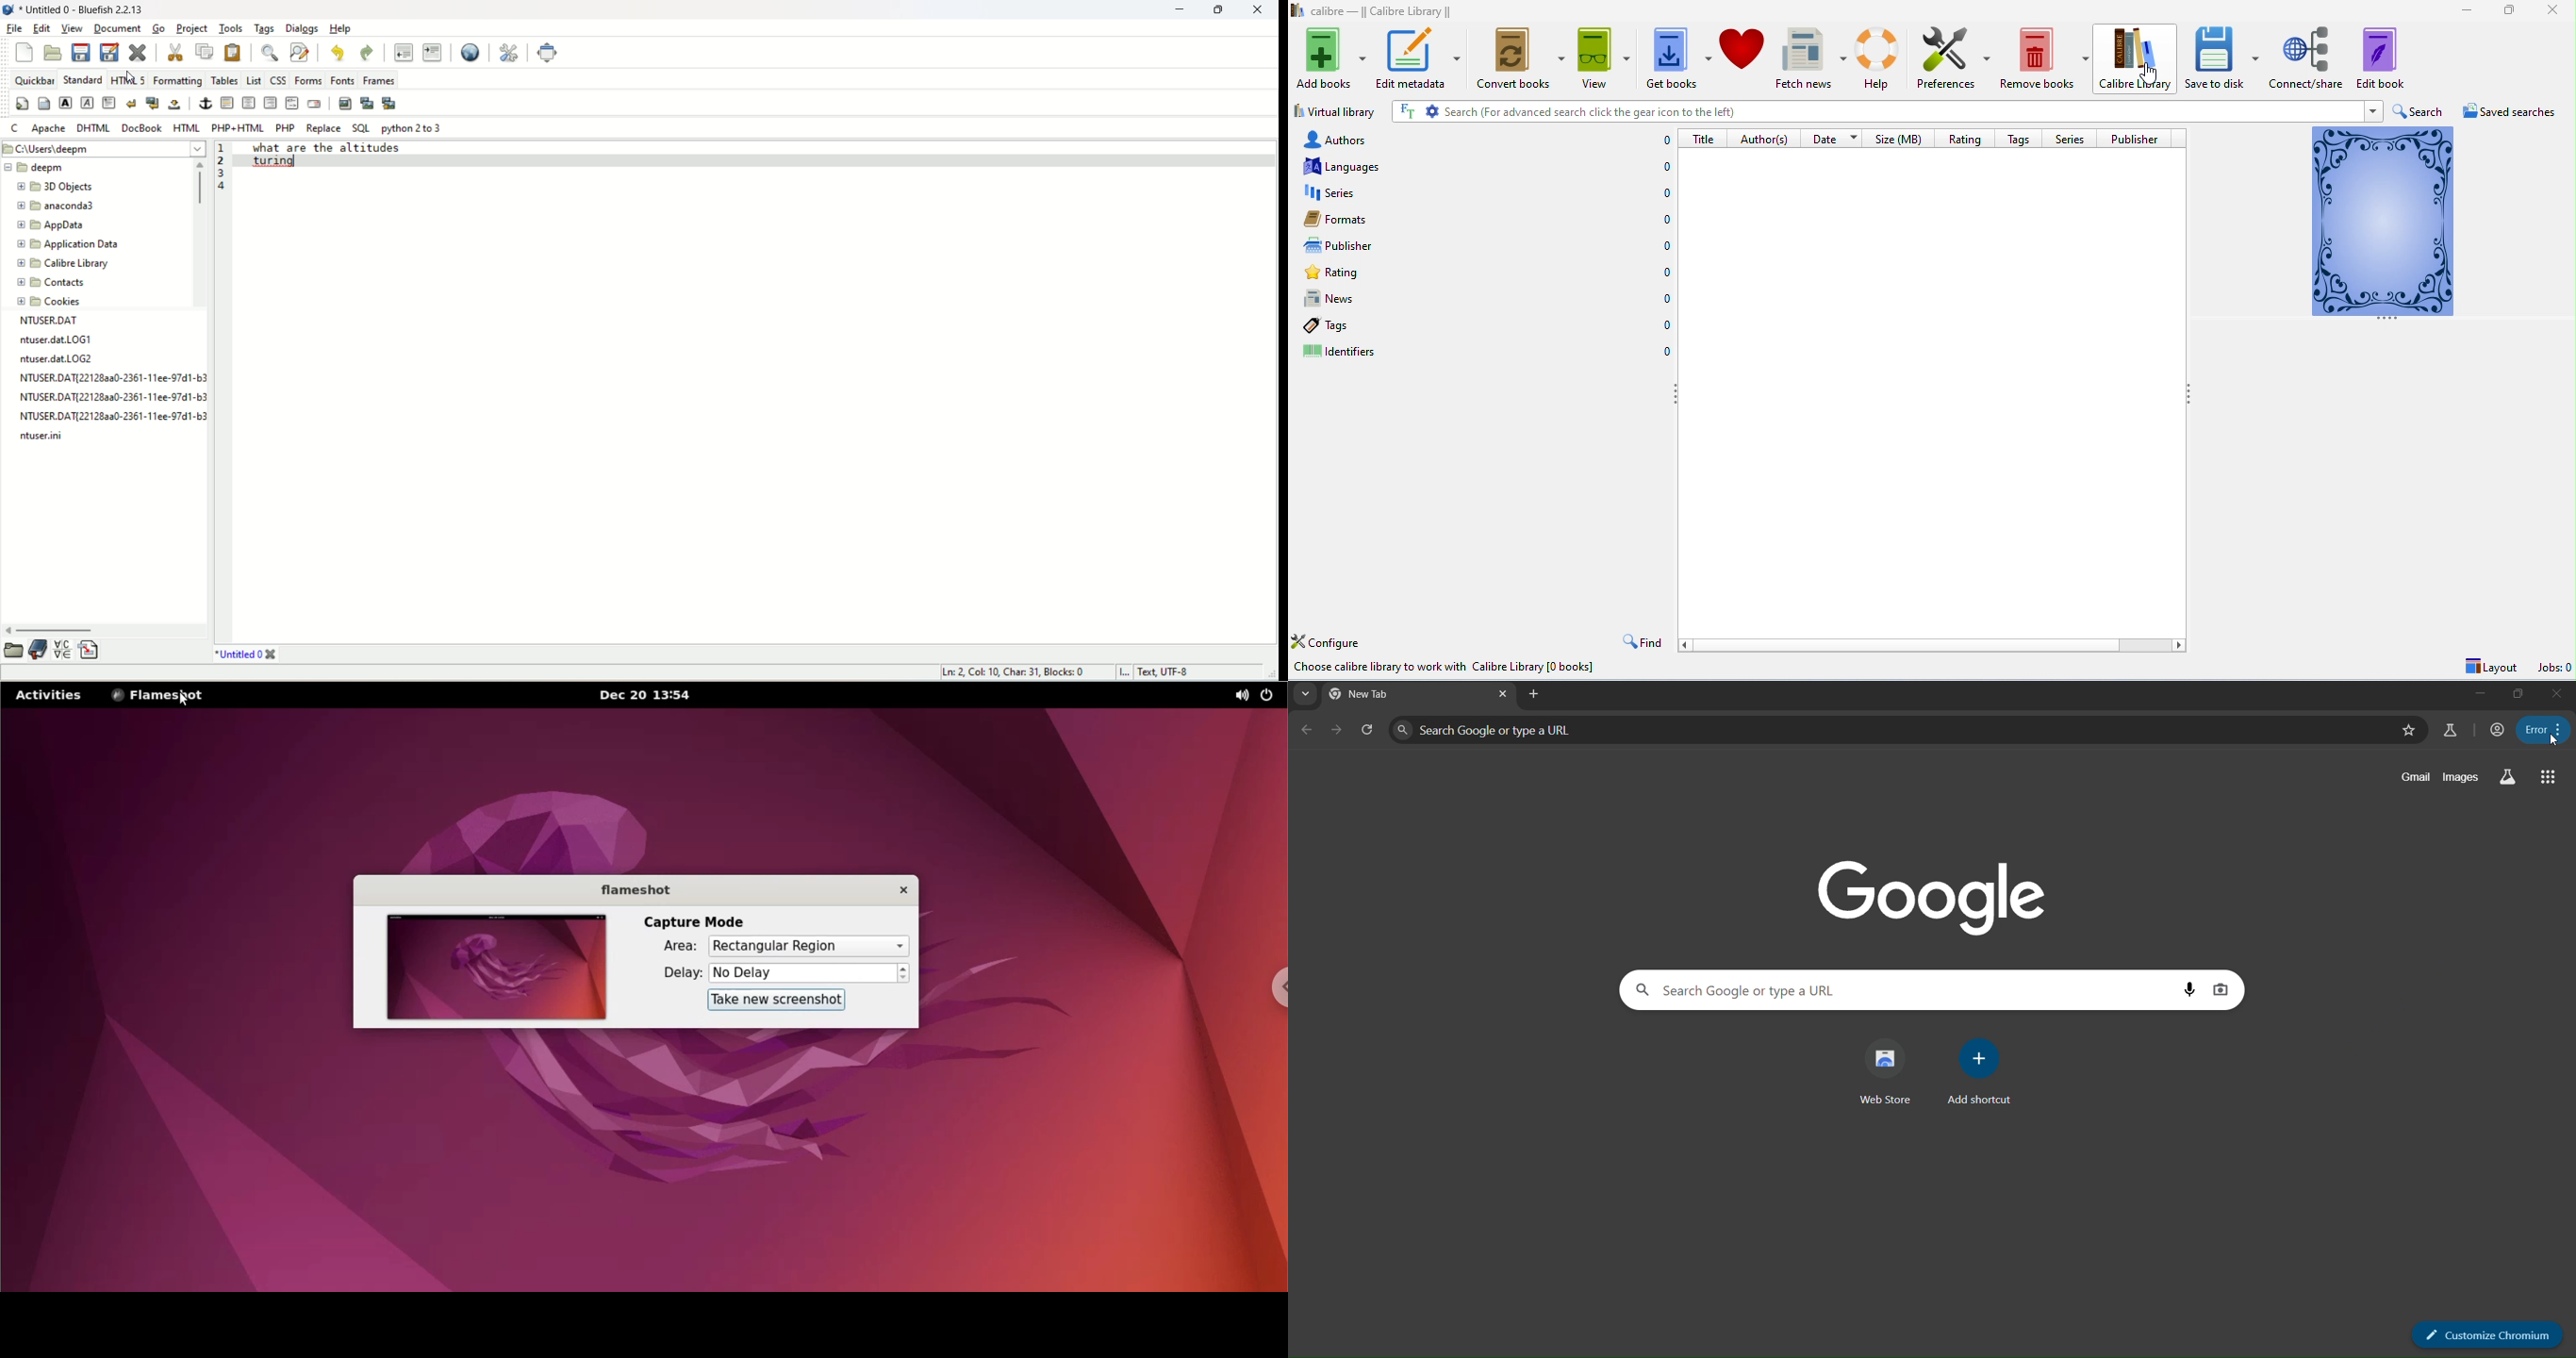 This screenshot has height=1372, width=2576. Describe the element at coordinates (248, 103) in the screenshot. I see `center` at that location.